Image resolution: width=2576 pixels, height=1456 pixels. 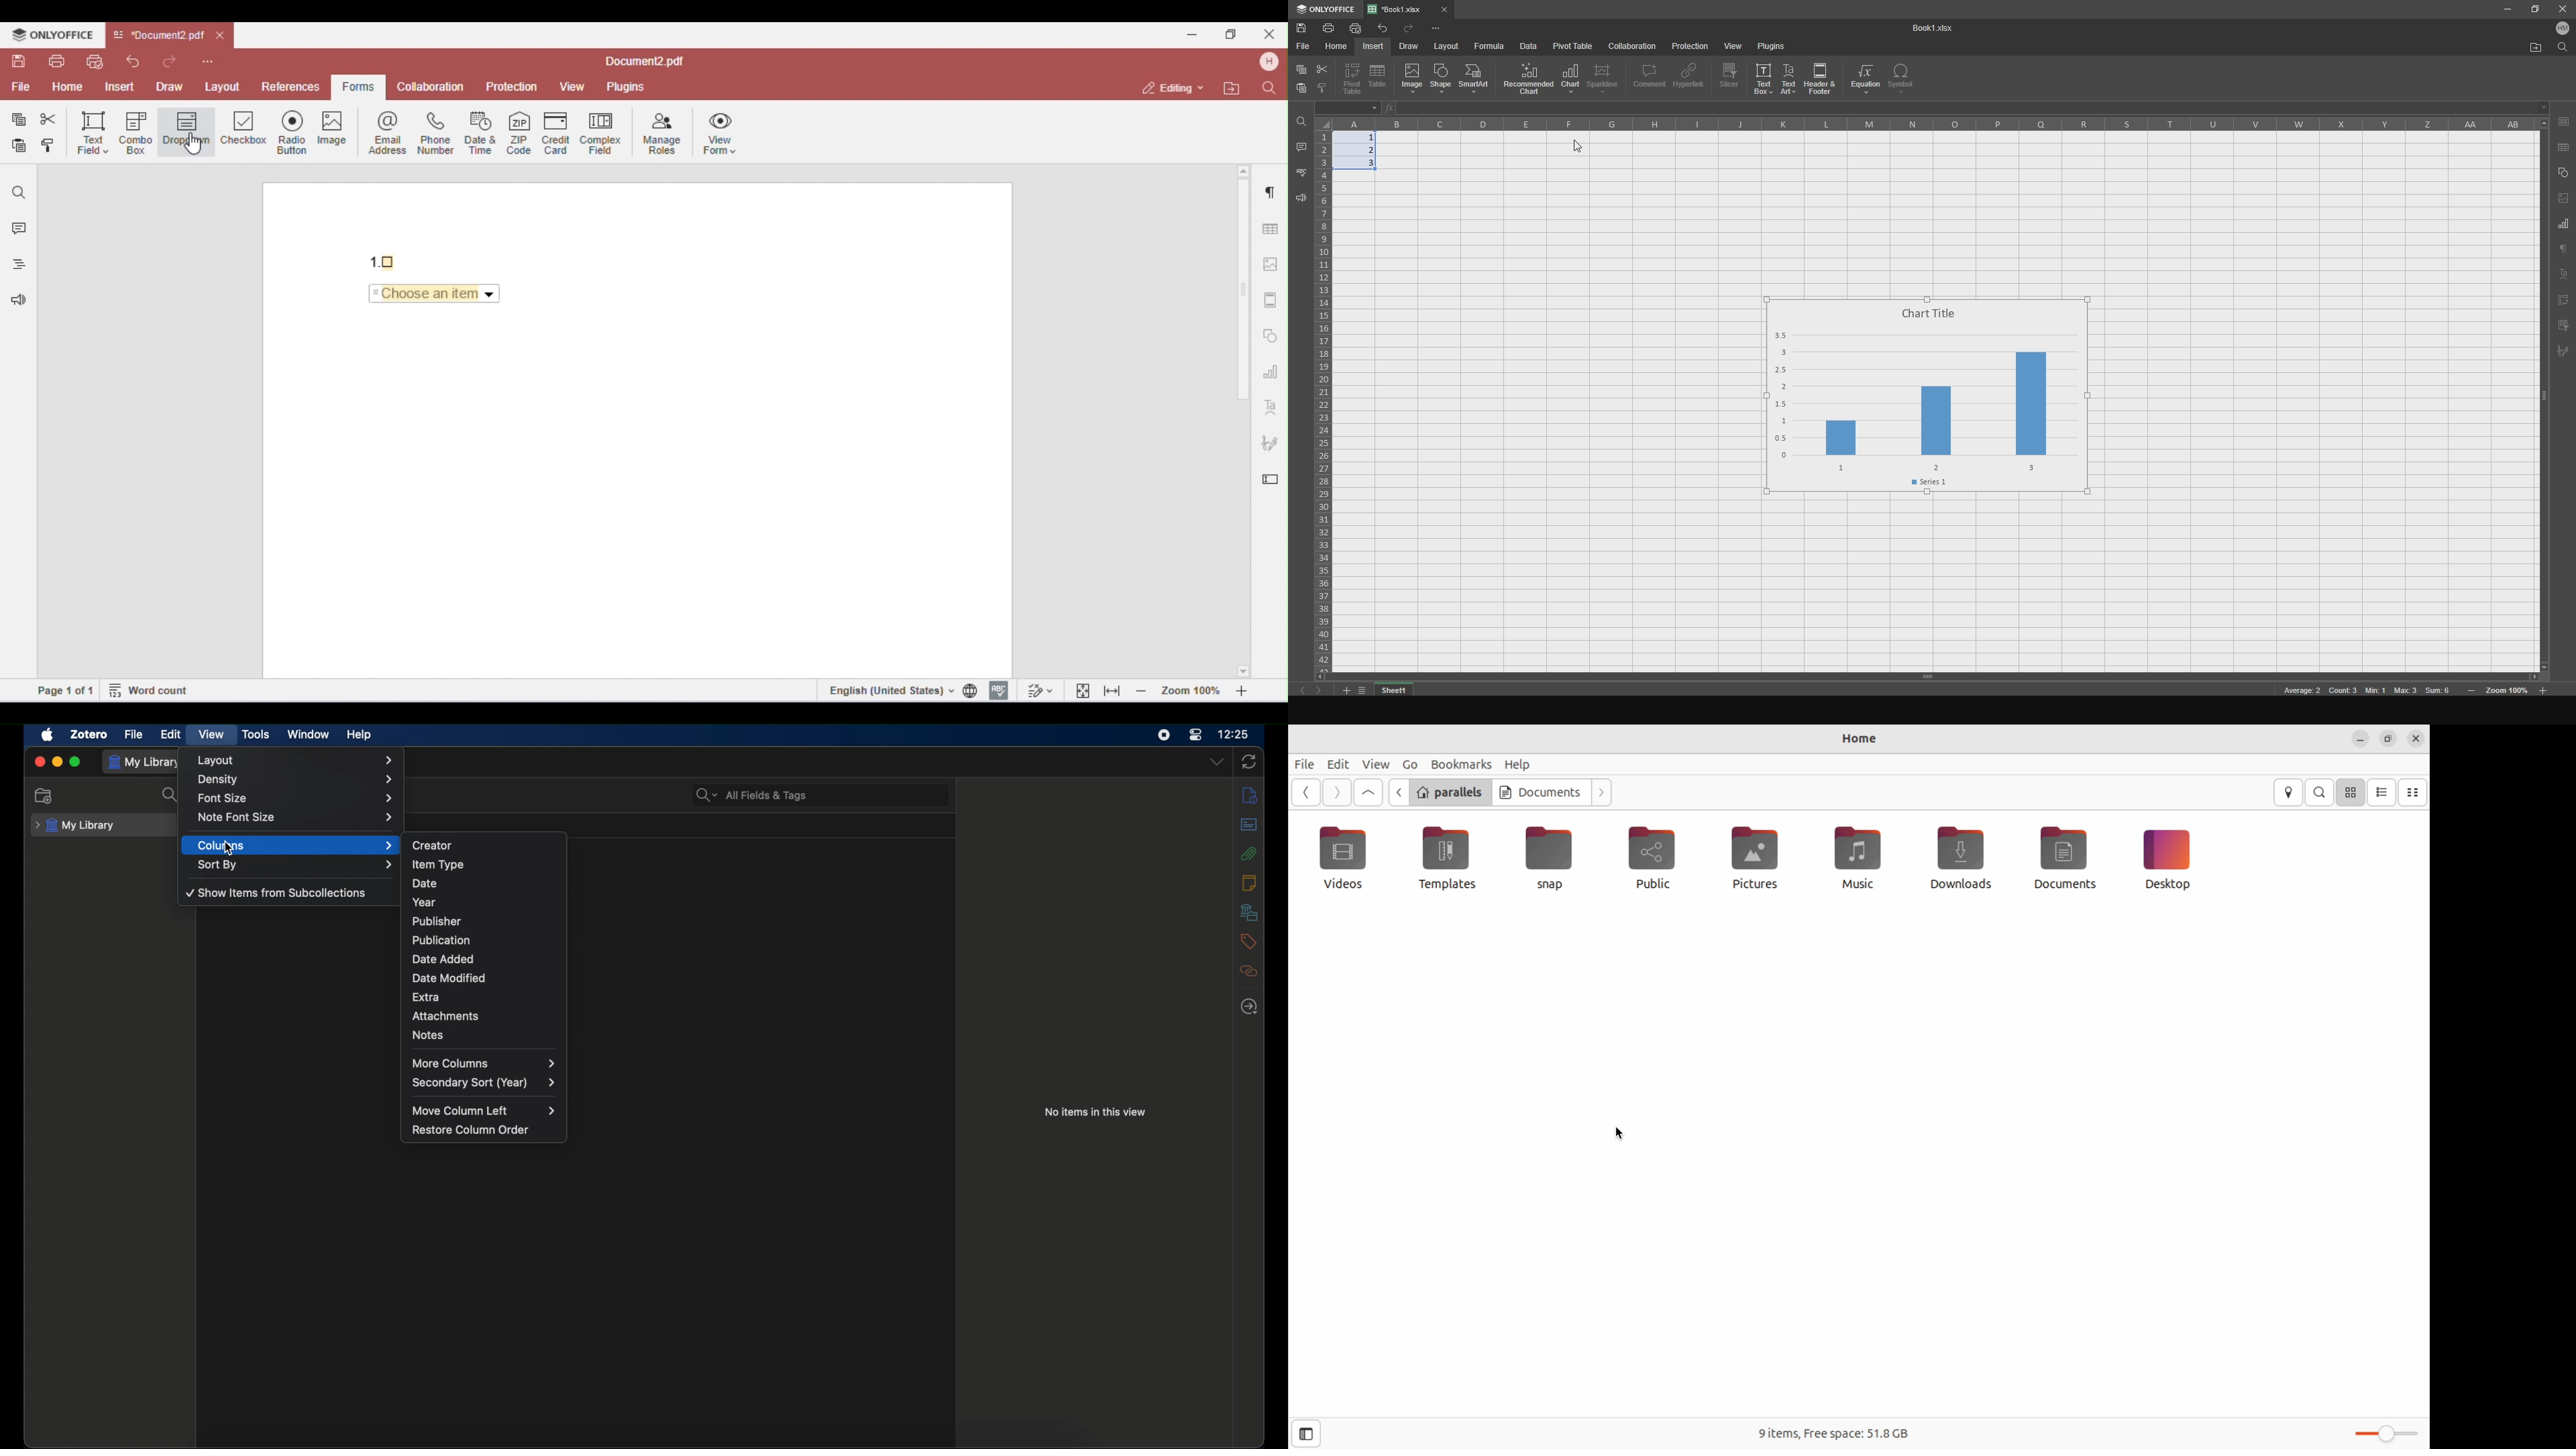 What do you see at coordinates (1249, 971) in the screenshot?
I see `related` at bounding box center [1249, 971].